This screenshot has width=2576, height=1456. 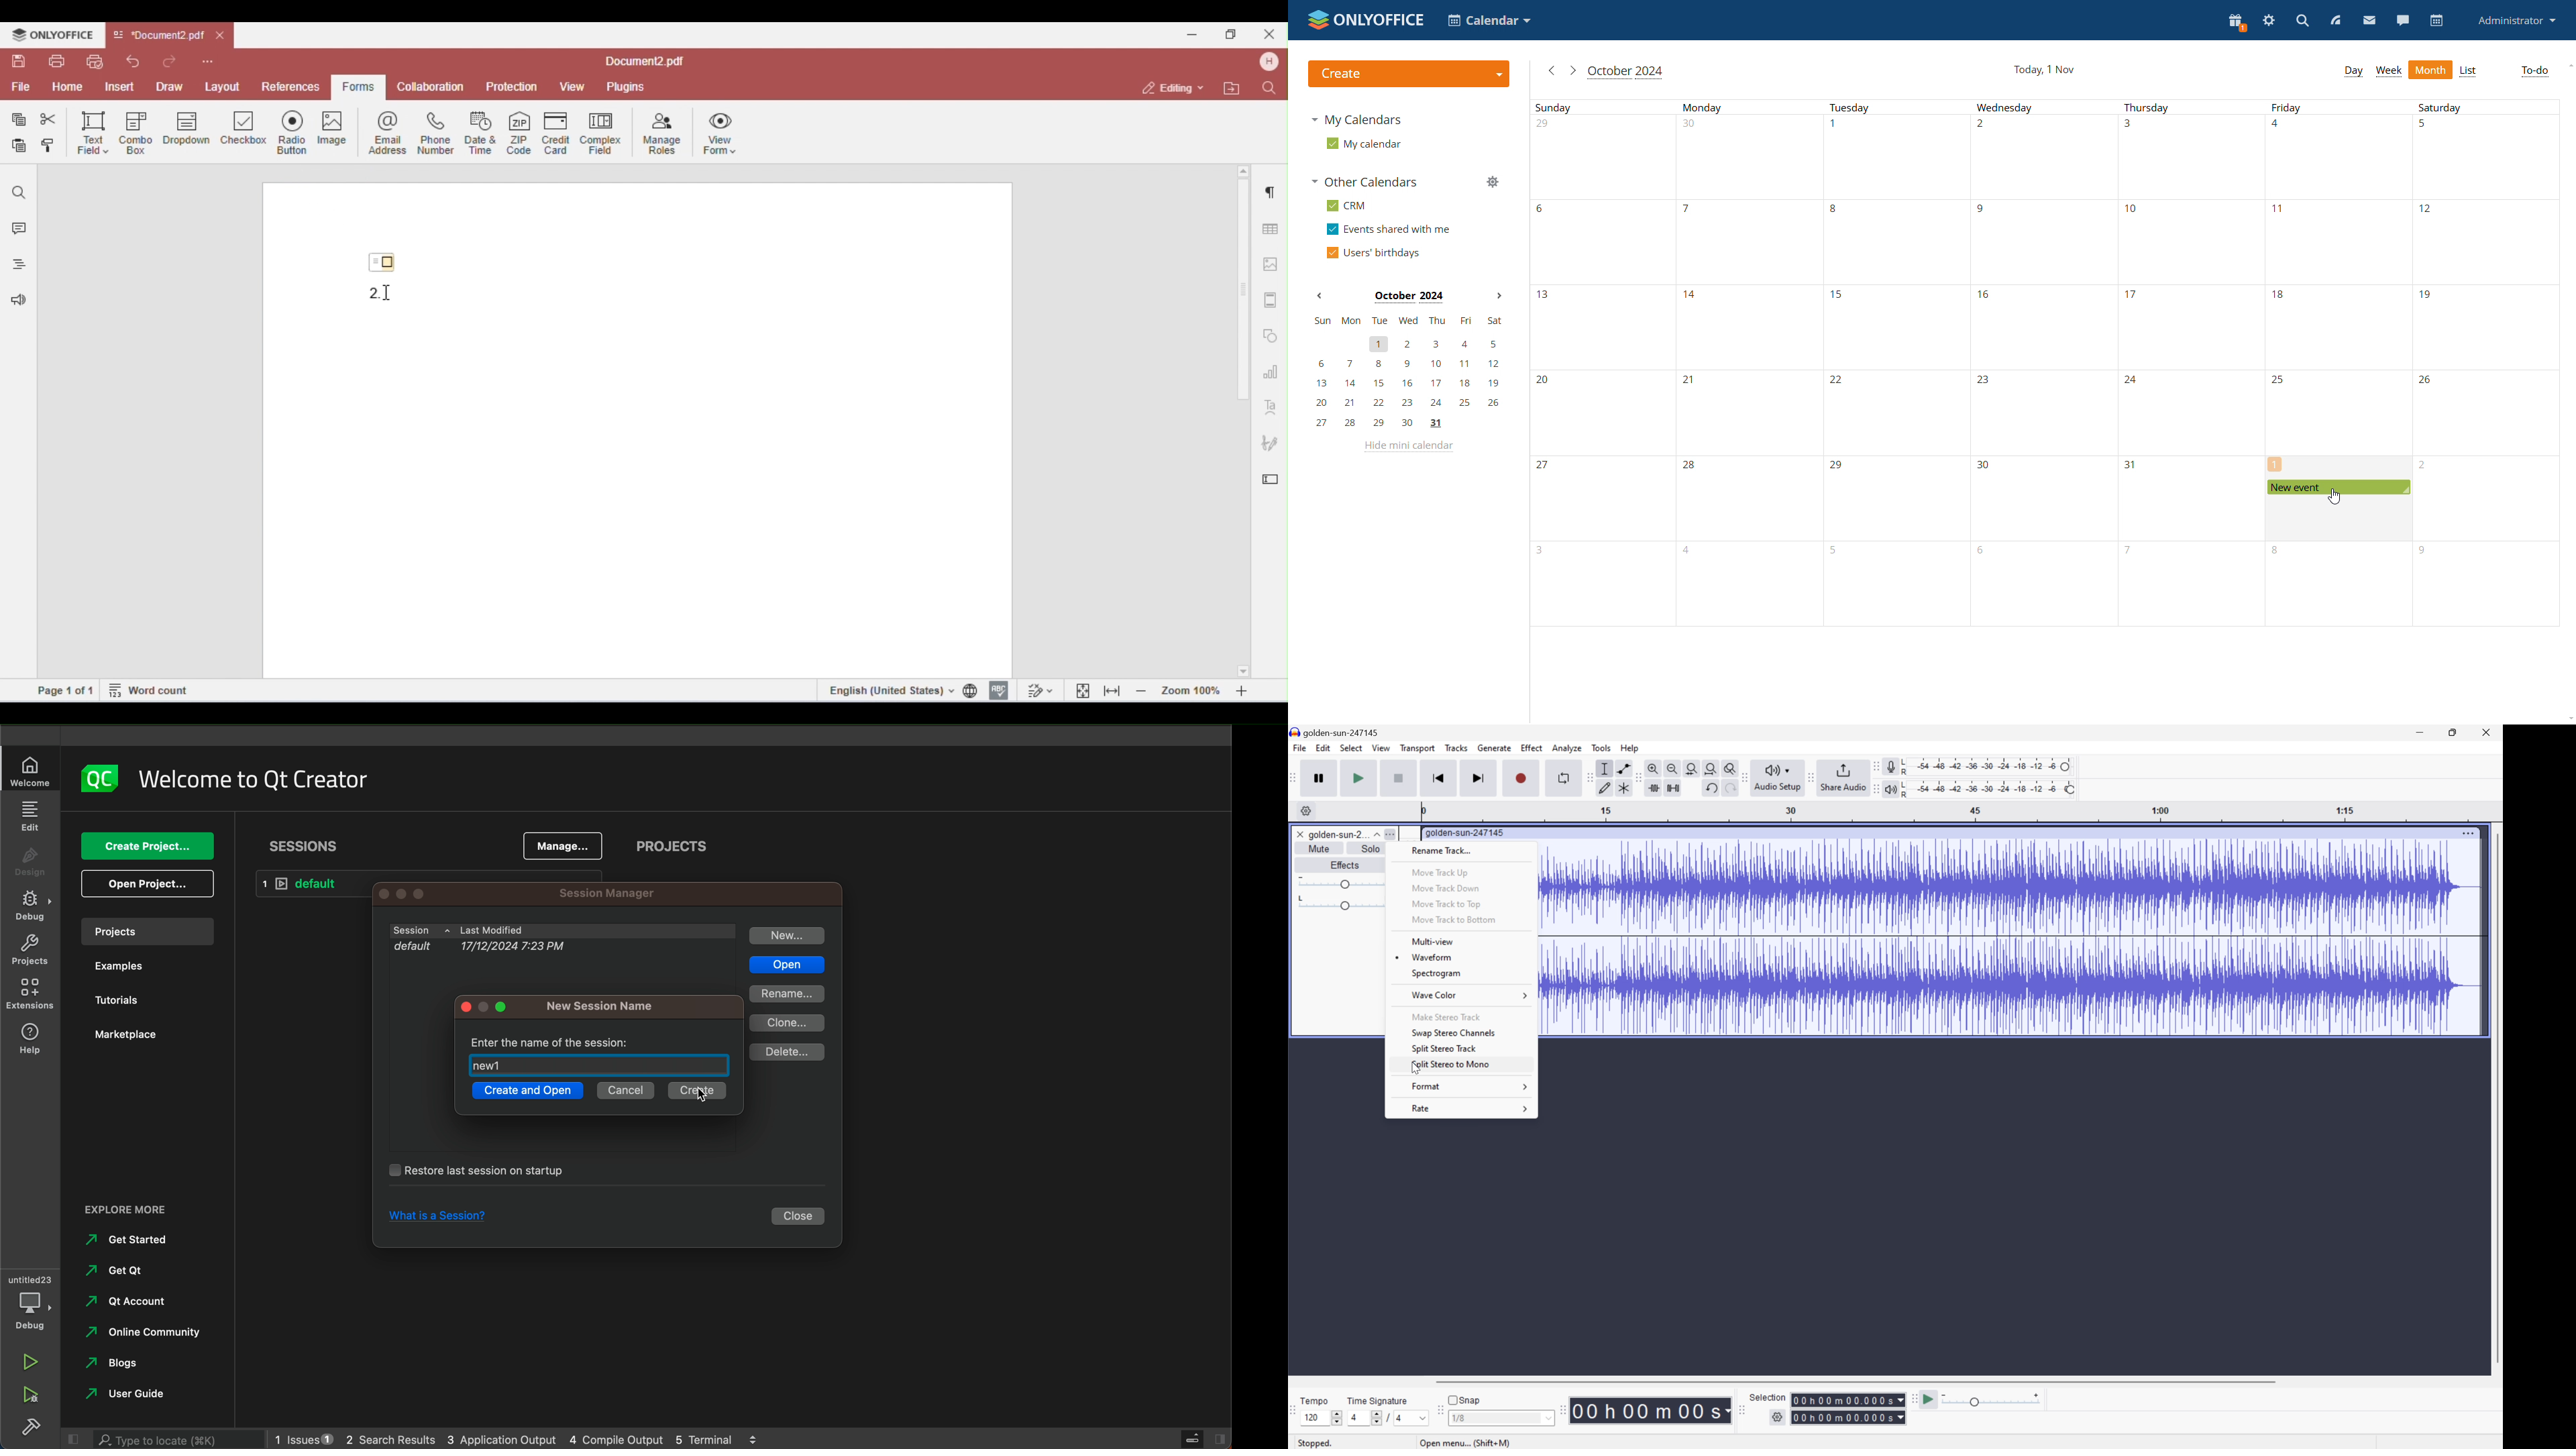 What do you see at coordinates (1808, 775) in the screenshot?
I see `Audacity Share audio toolbar` at bounding box center [1808, 775].